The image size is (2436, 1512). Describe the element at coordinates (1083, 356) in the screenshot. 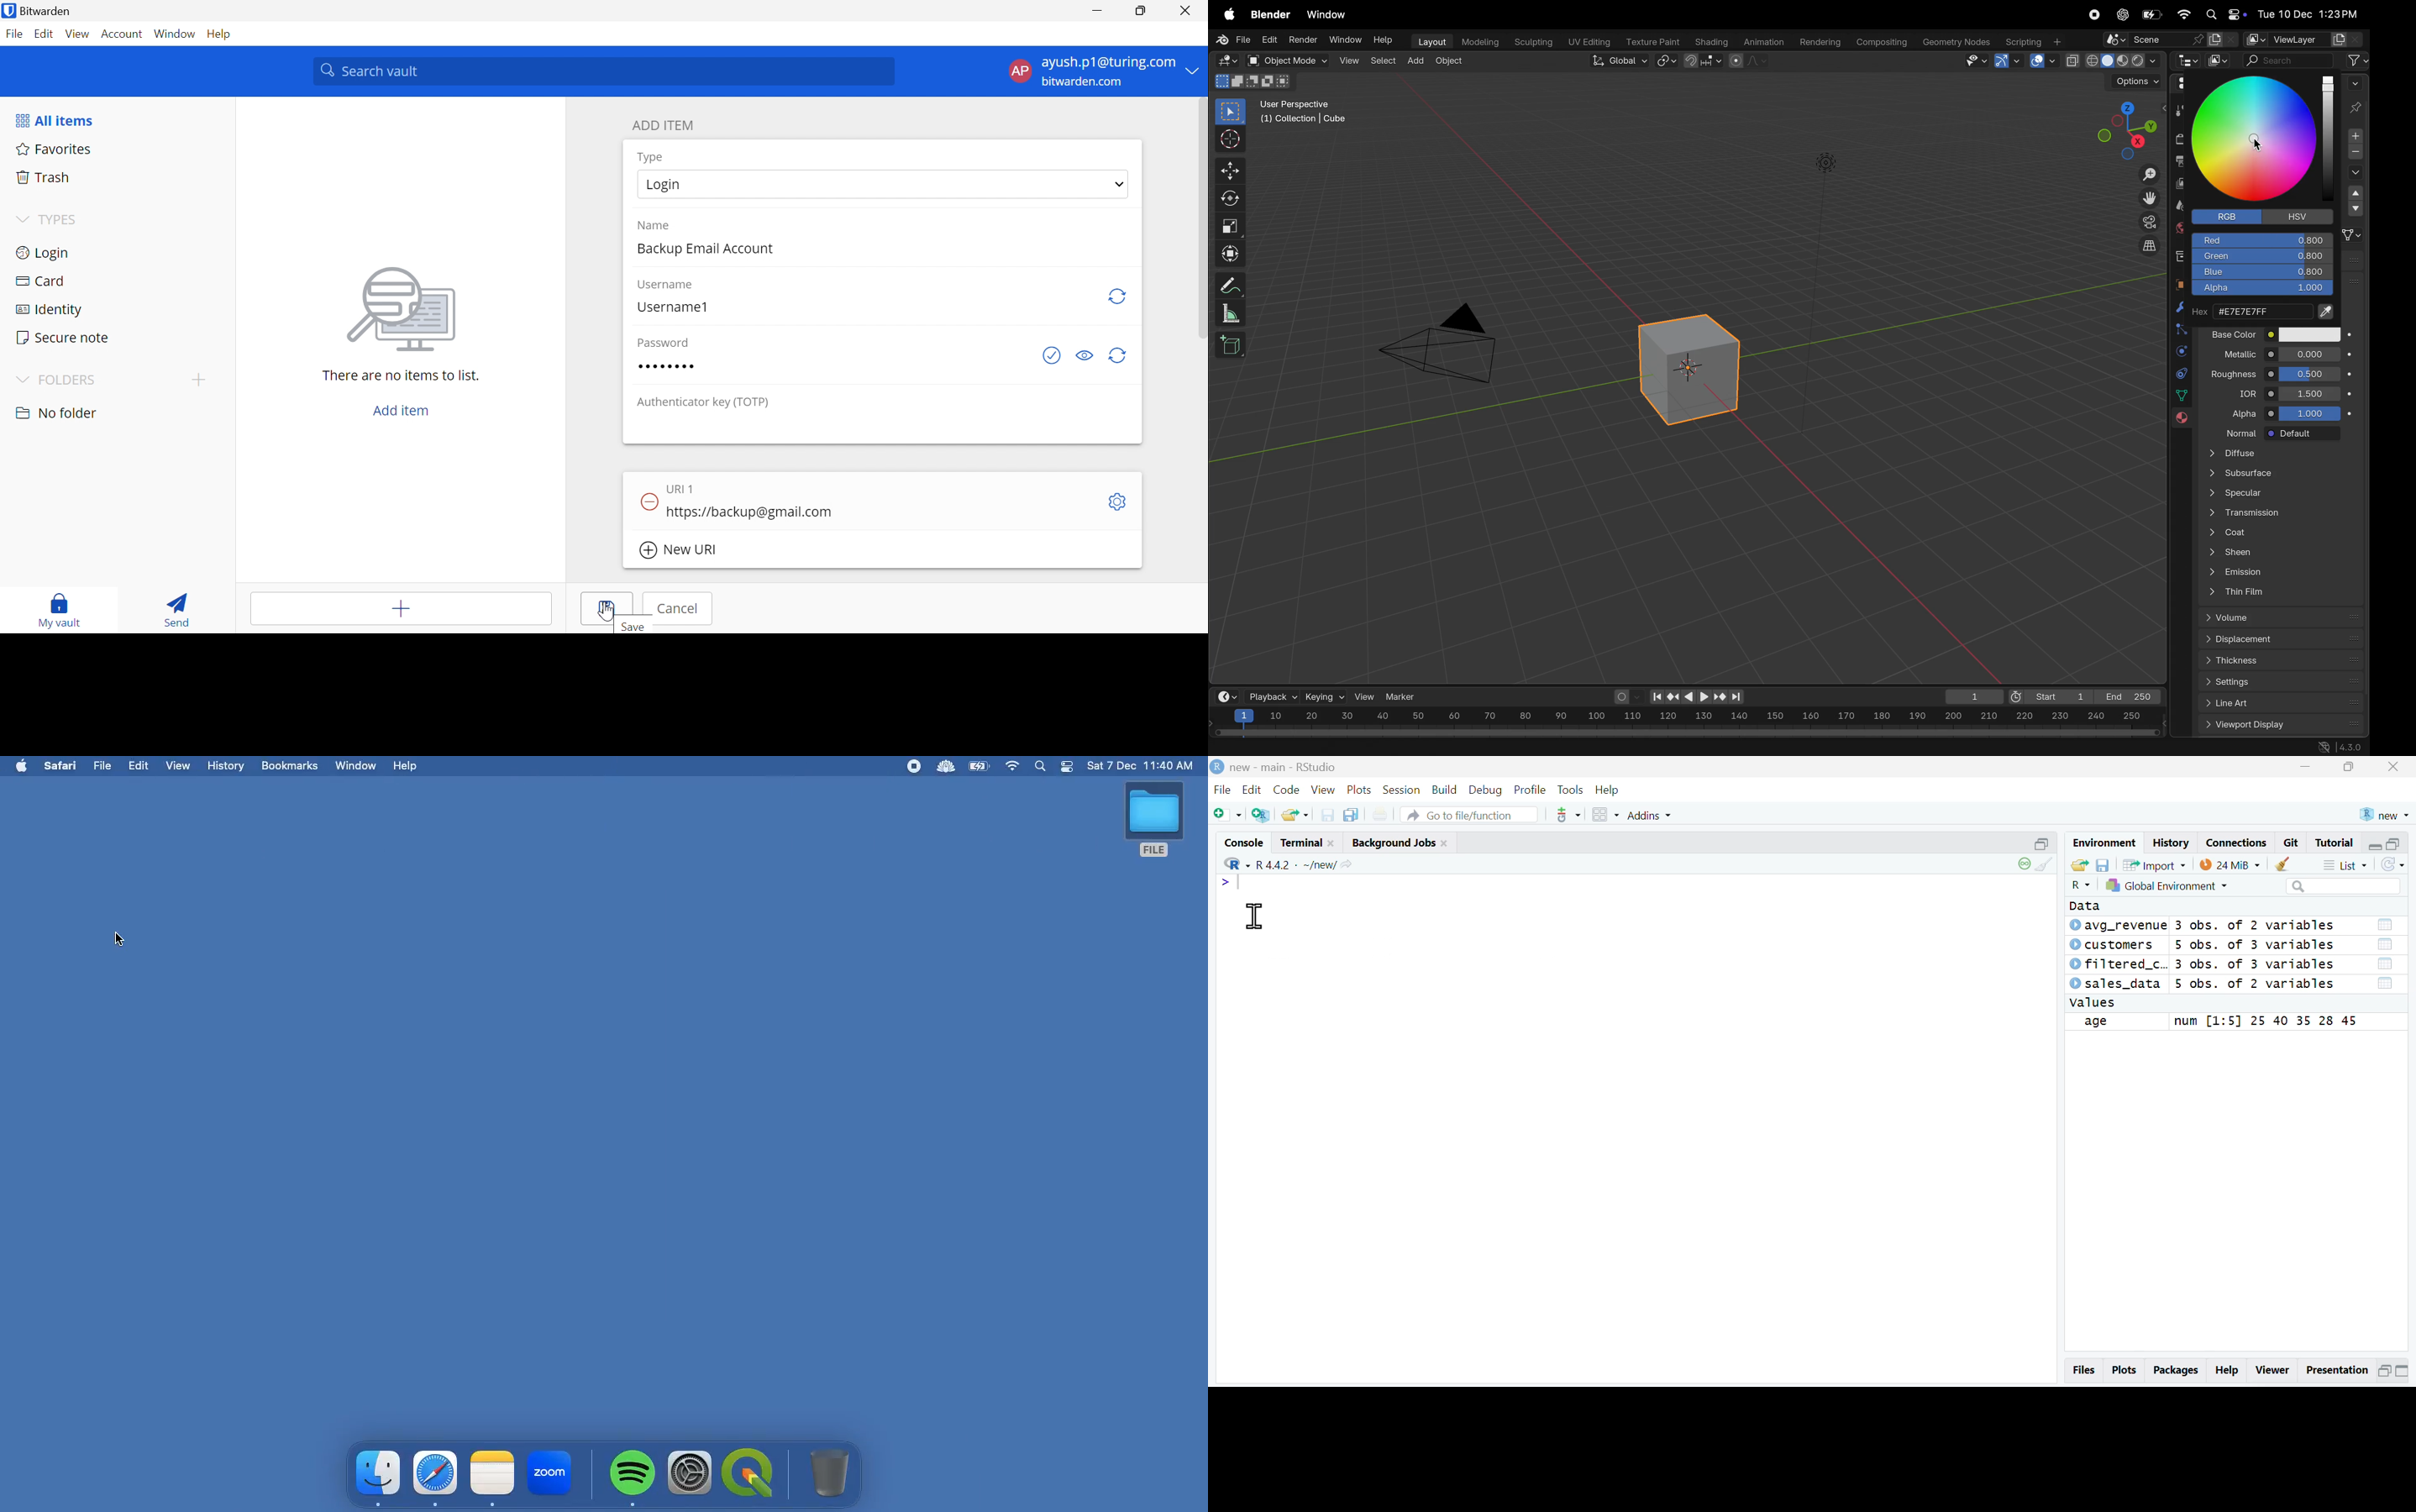

I see `Toggle visibility` at that location.